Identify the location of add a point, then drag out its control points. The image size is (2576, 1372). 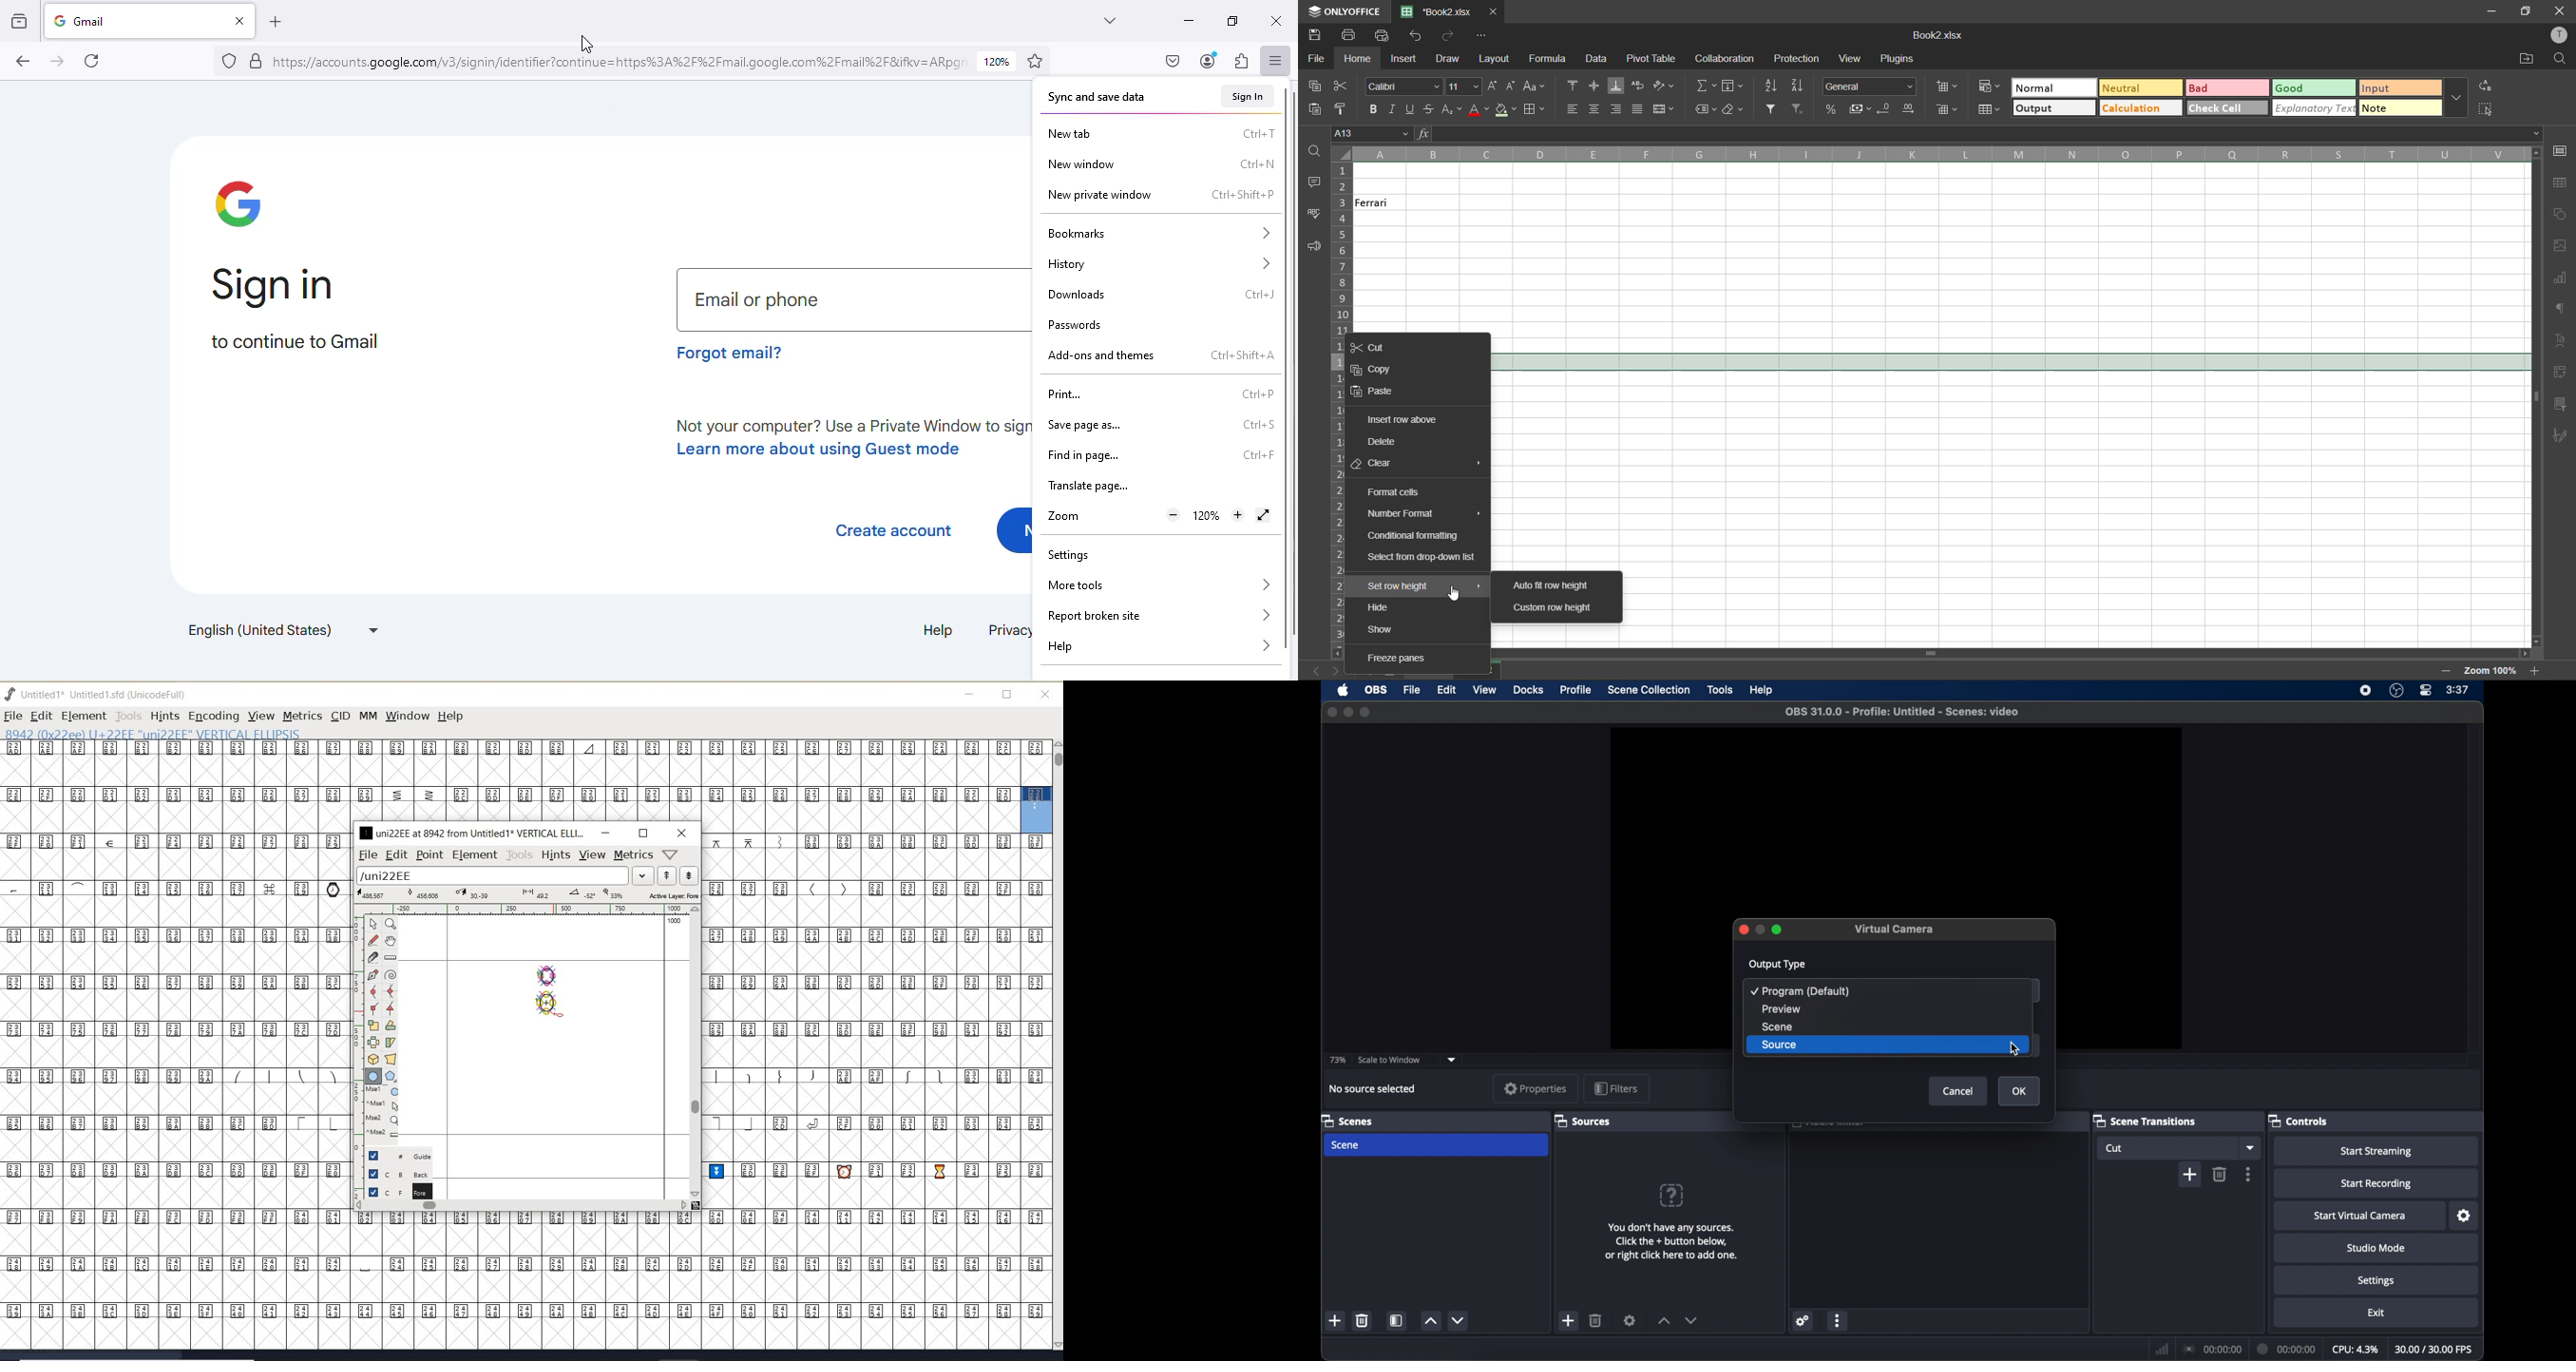
(373, 974).